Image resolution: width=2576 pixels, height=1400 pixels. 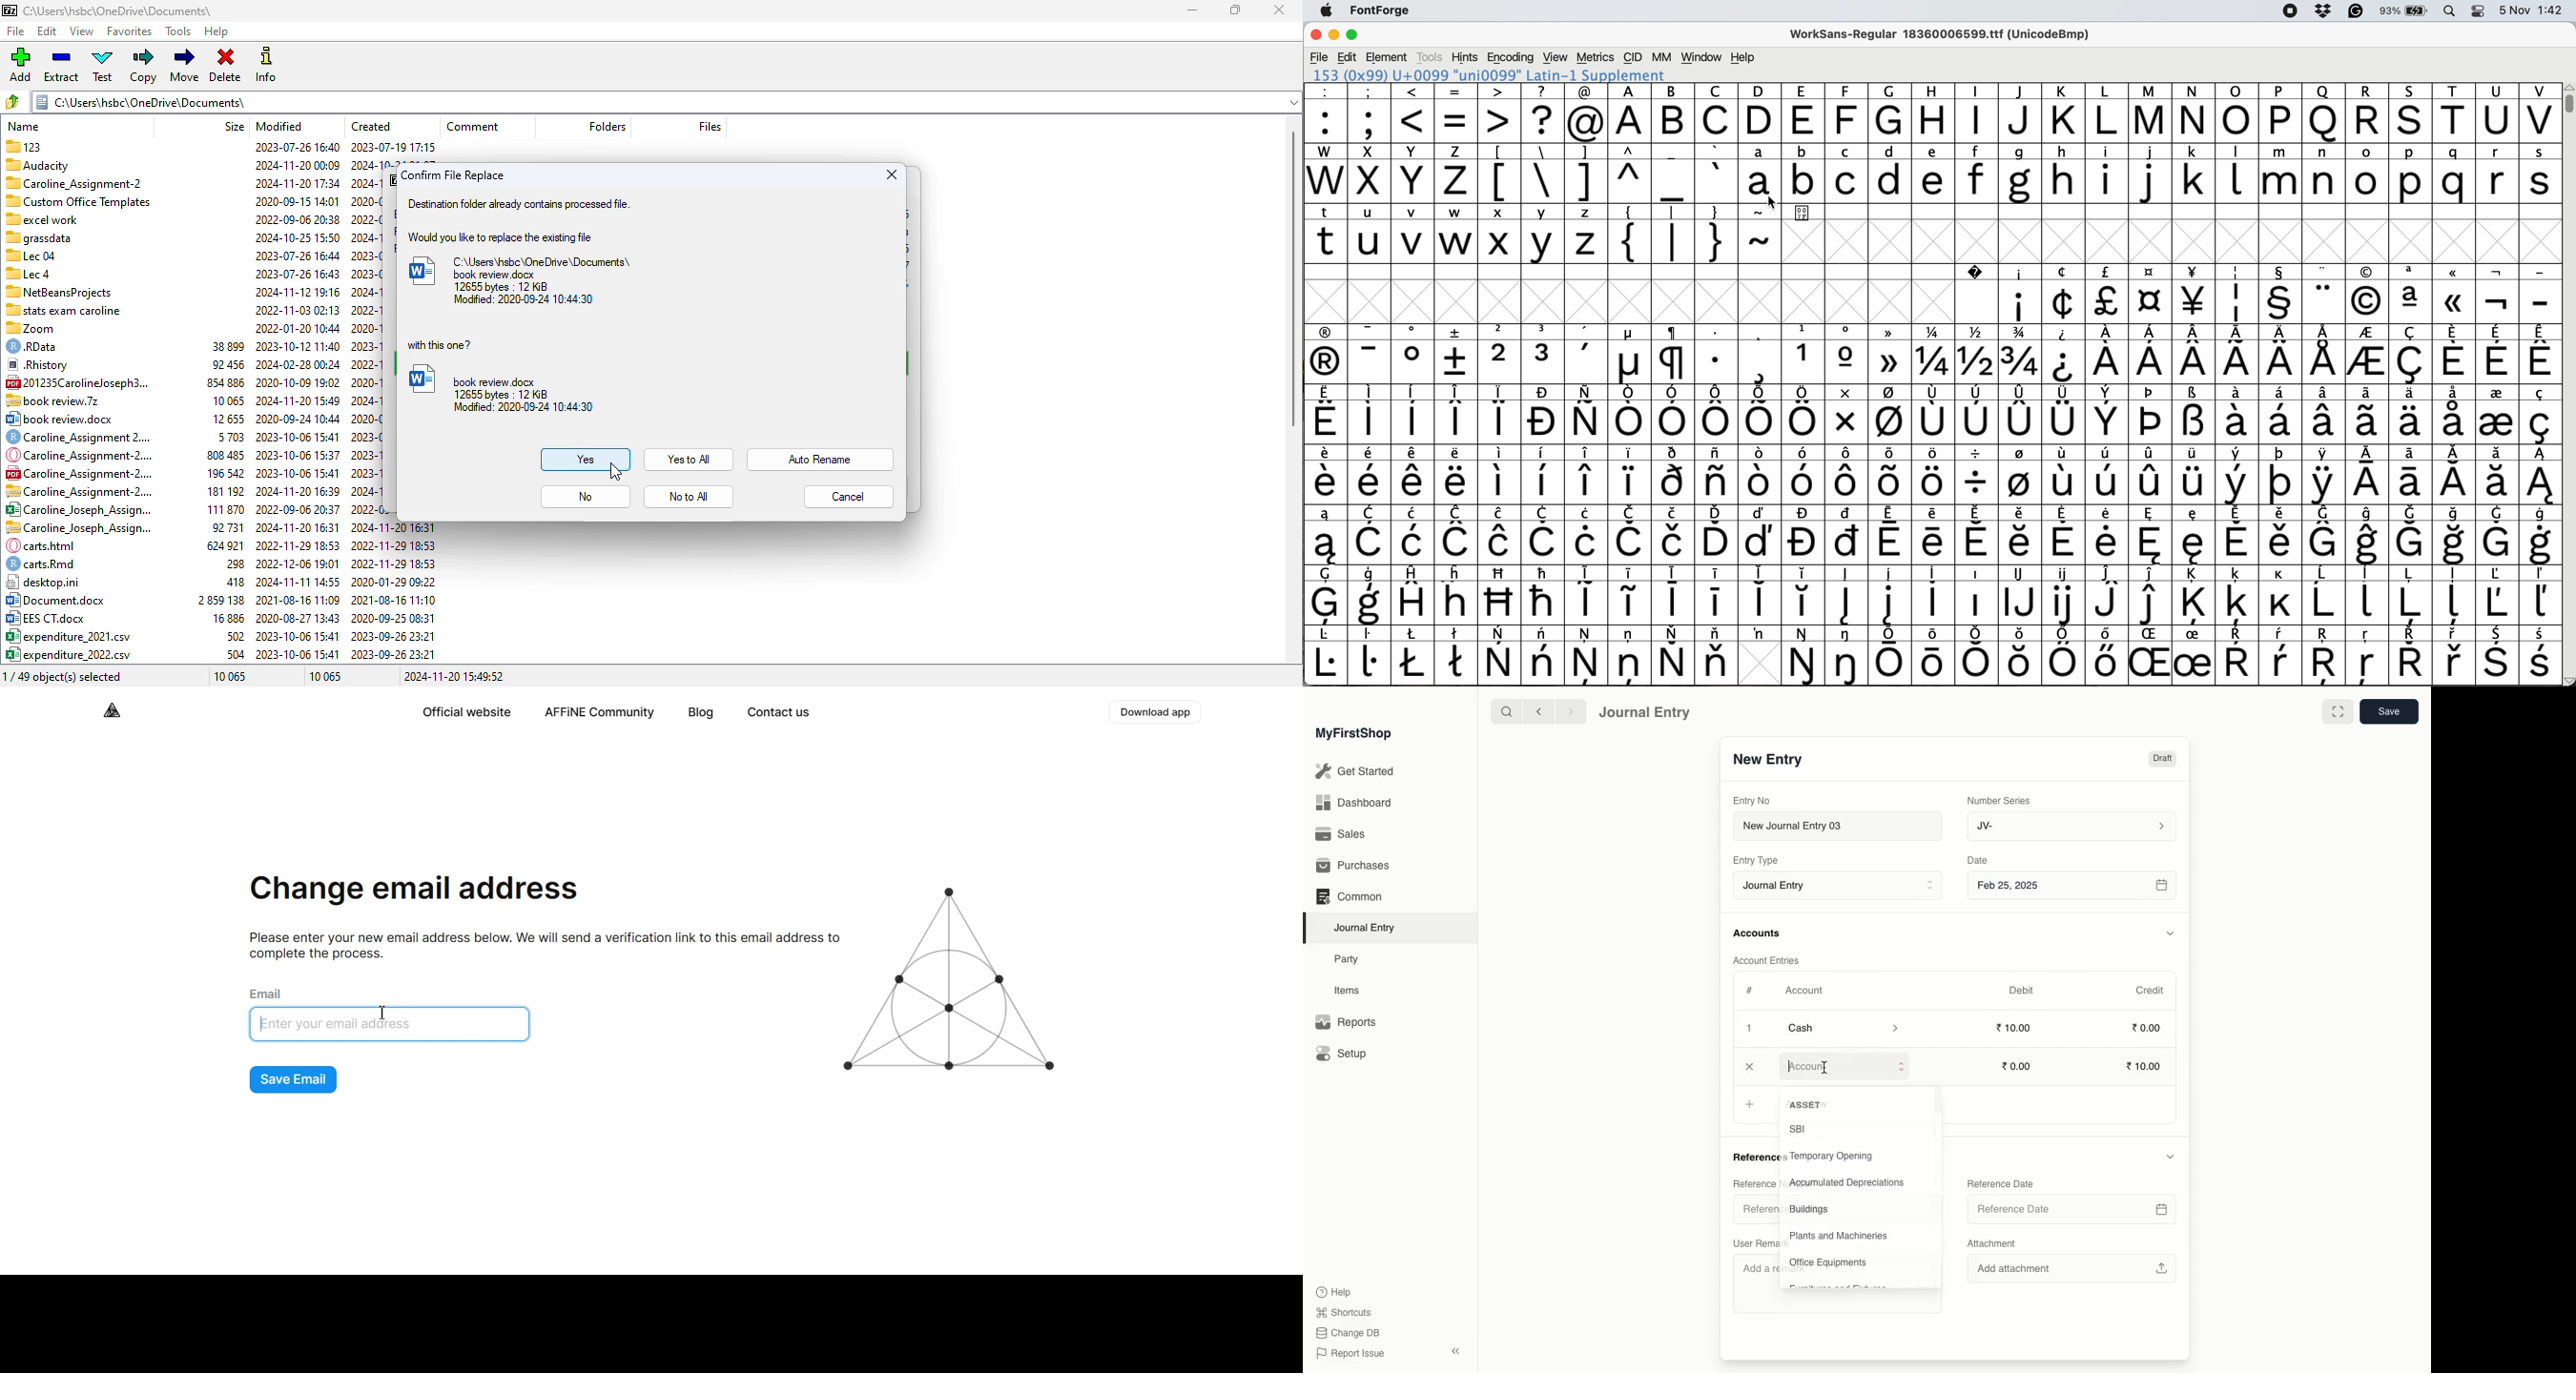 I want to click on G, so click(x=1891, y=112).